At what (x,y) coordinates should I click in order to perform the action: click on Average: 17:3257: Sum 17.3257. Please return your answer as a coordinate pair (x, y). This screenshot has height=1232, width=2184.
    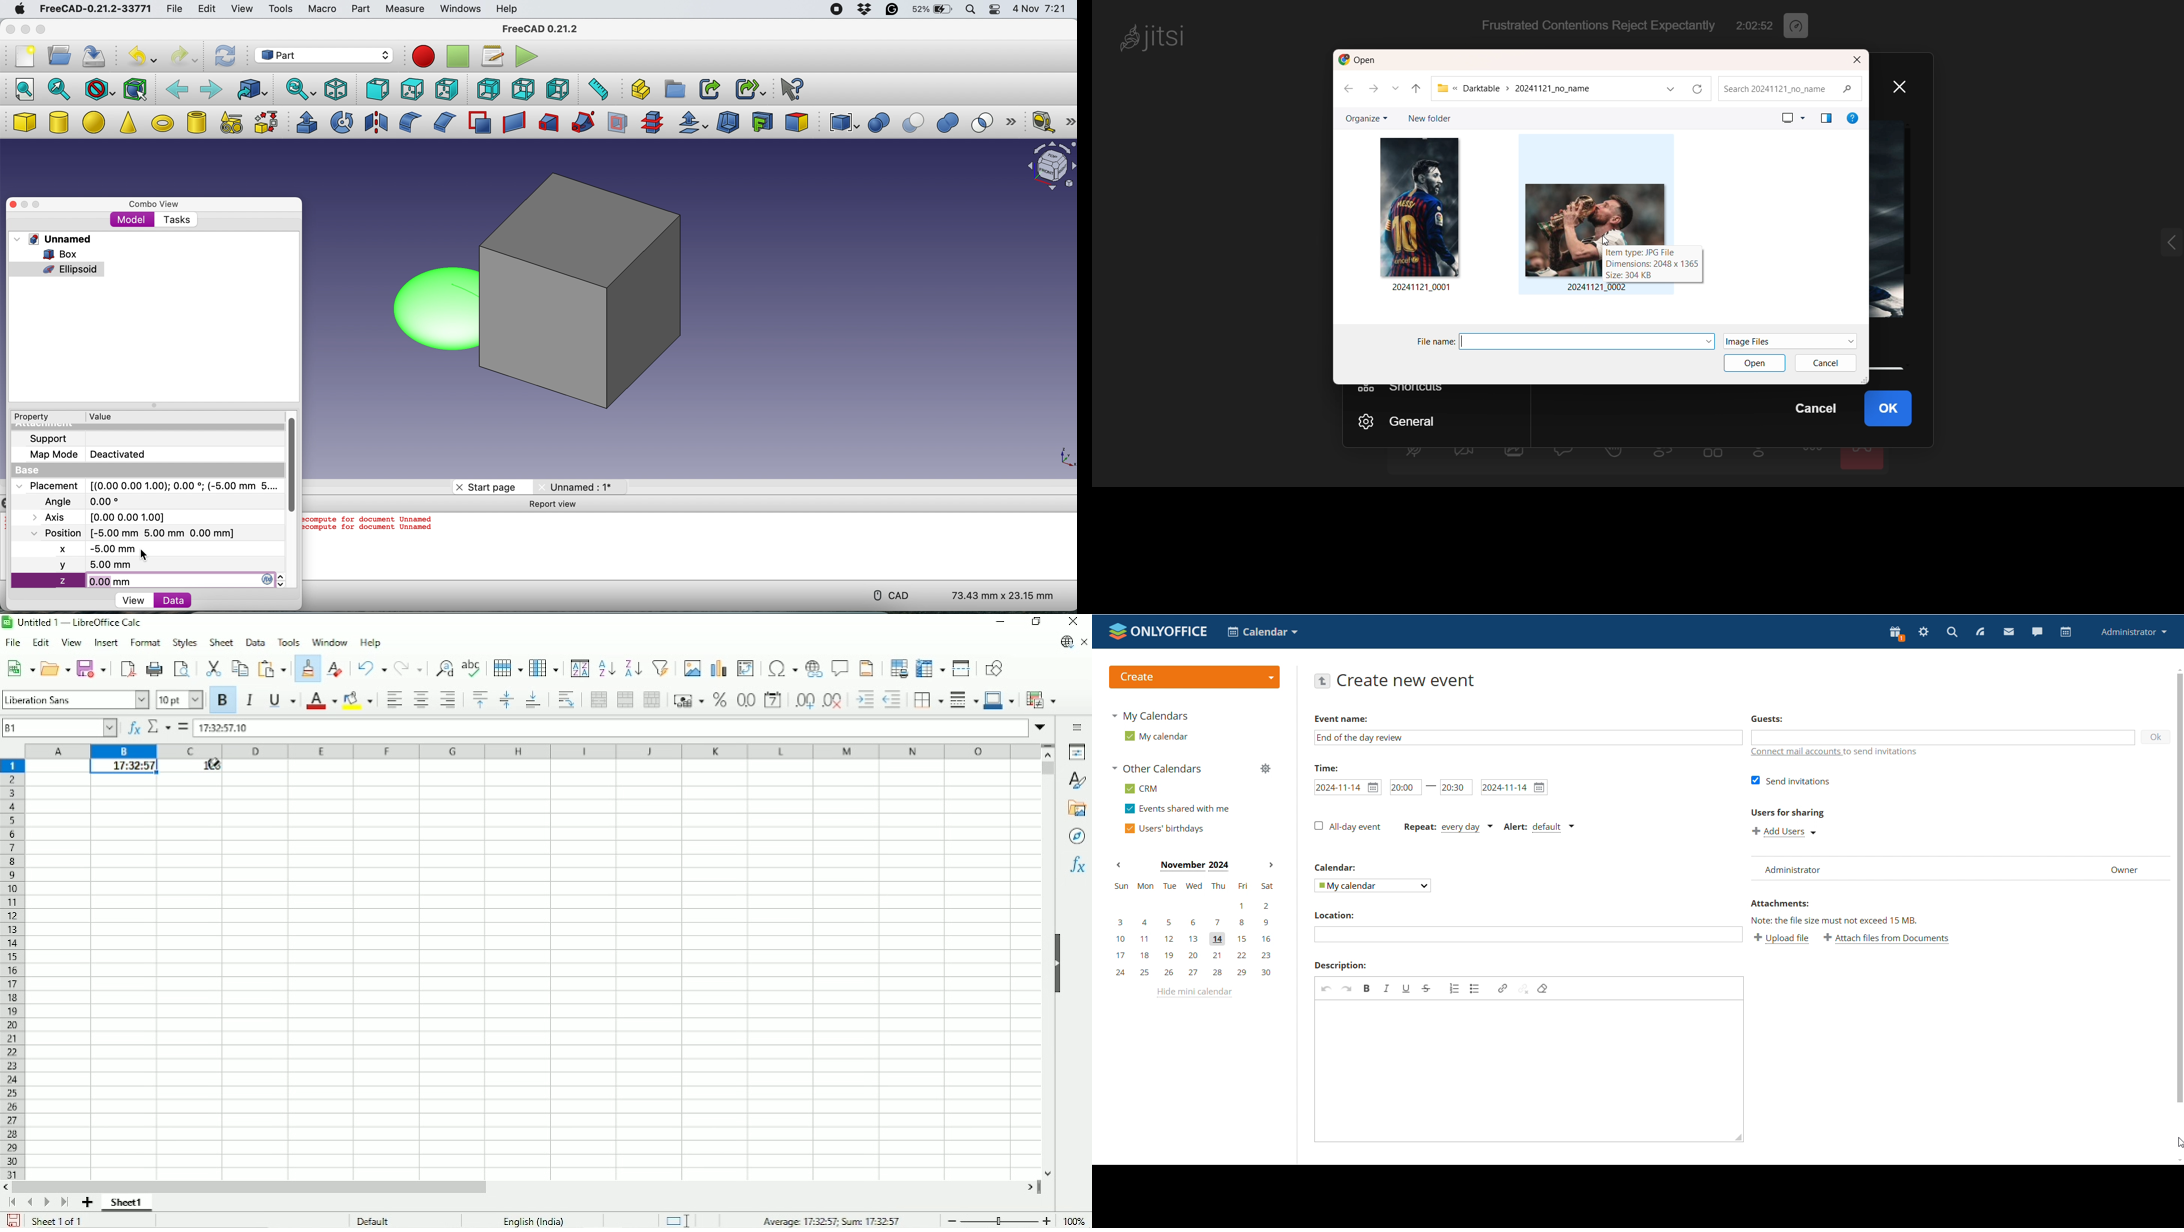
    Looking at the image, I should click on (832, 1220).